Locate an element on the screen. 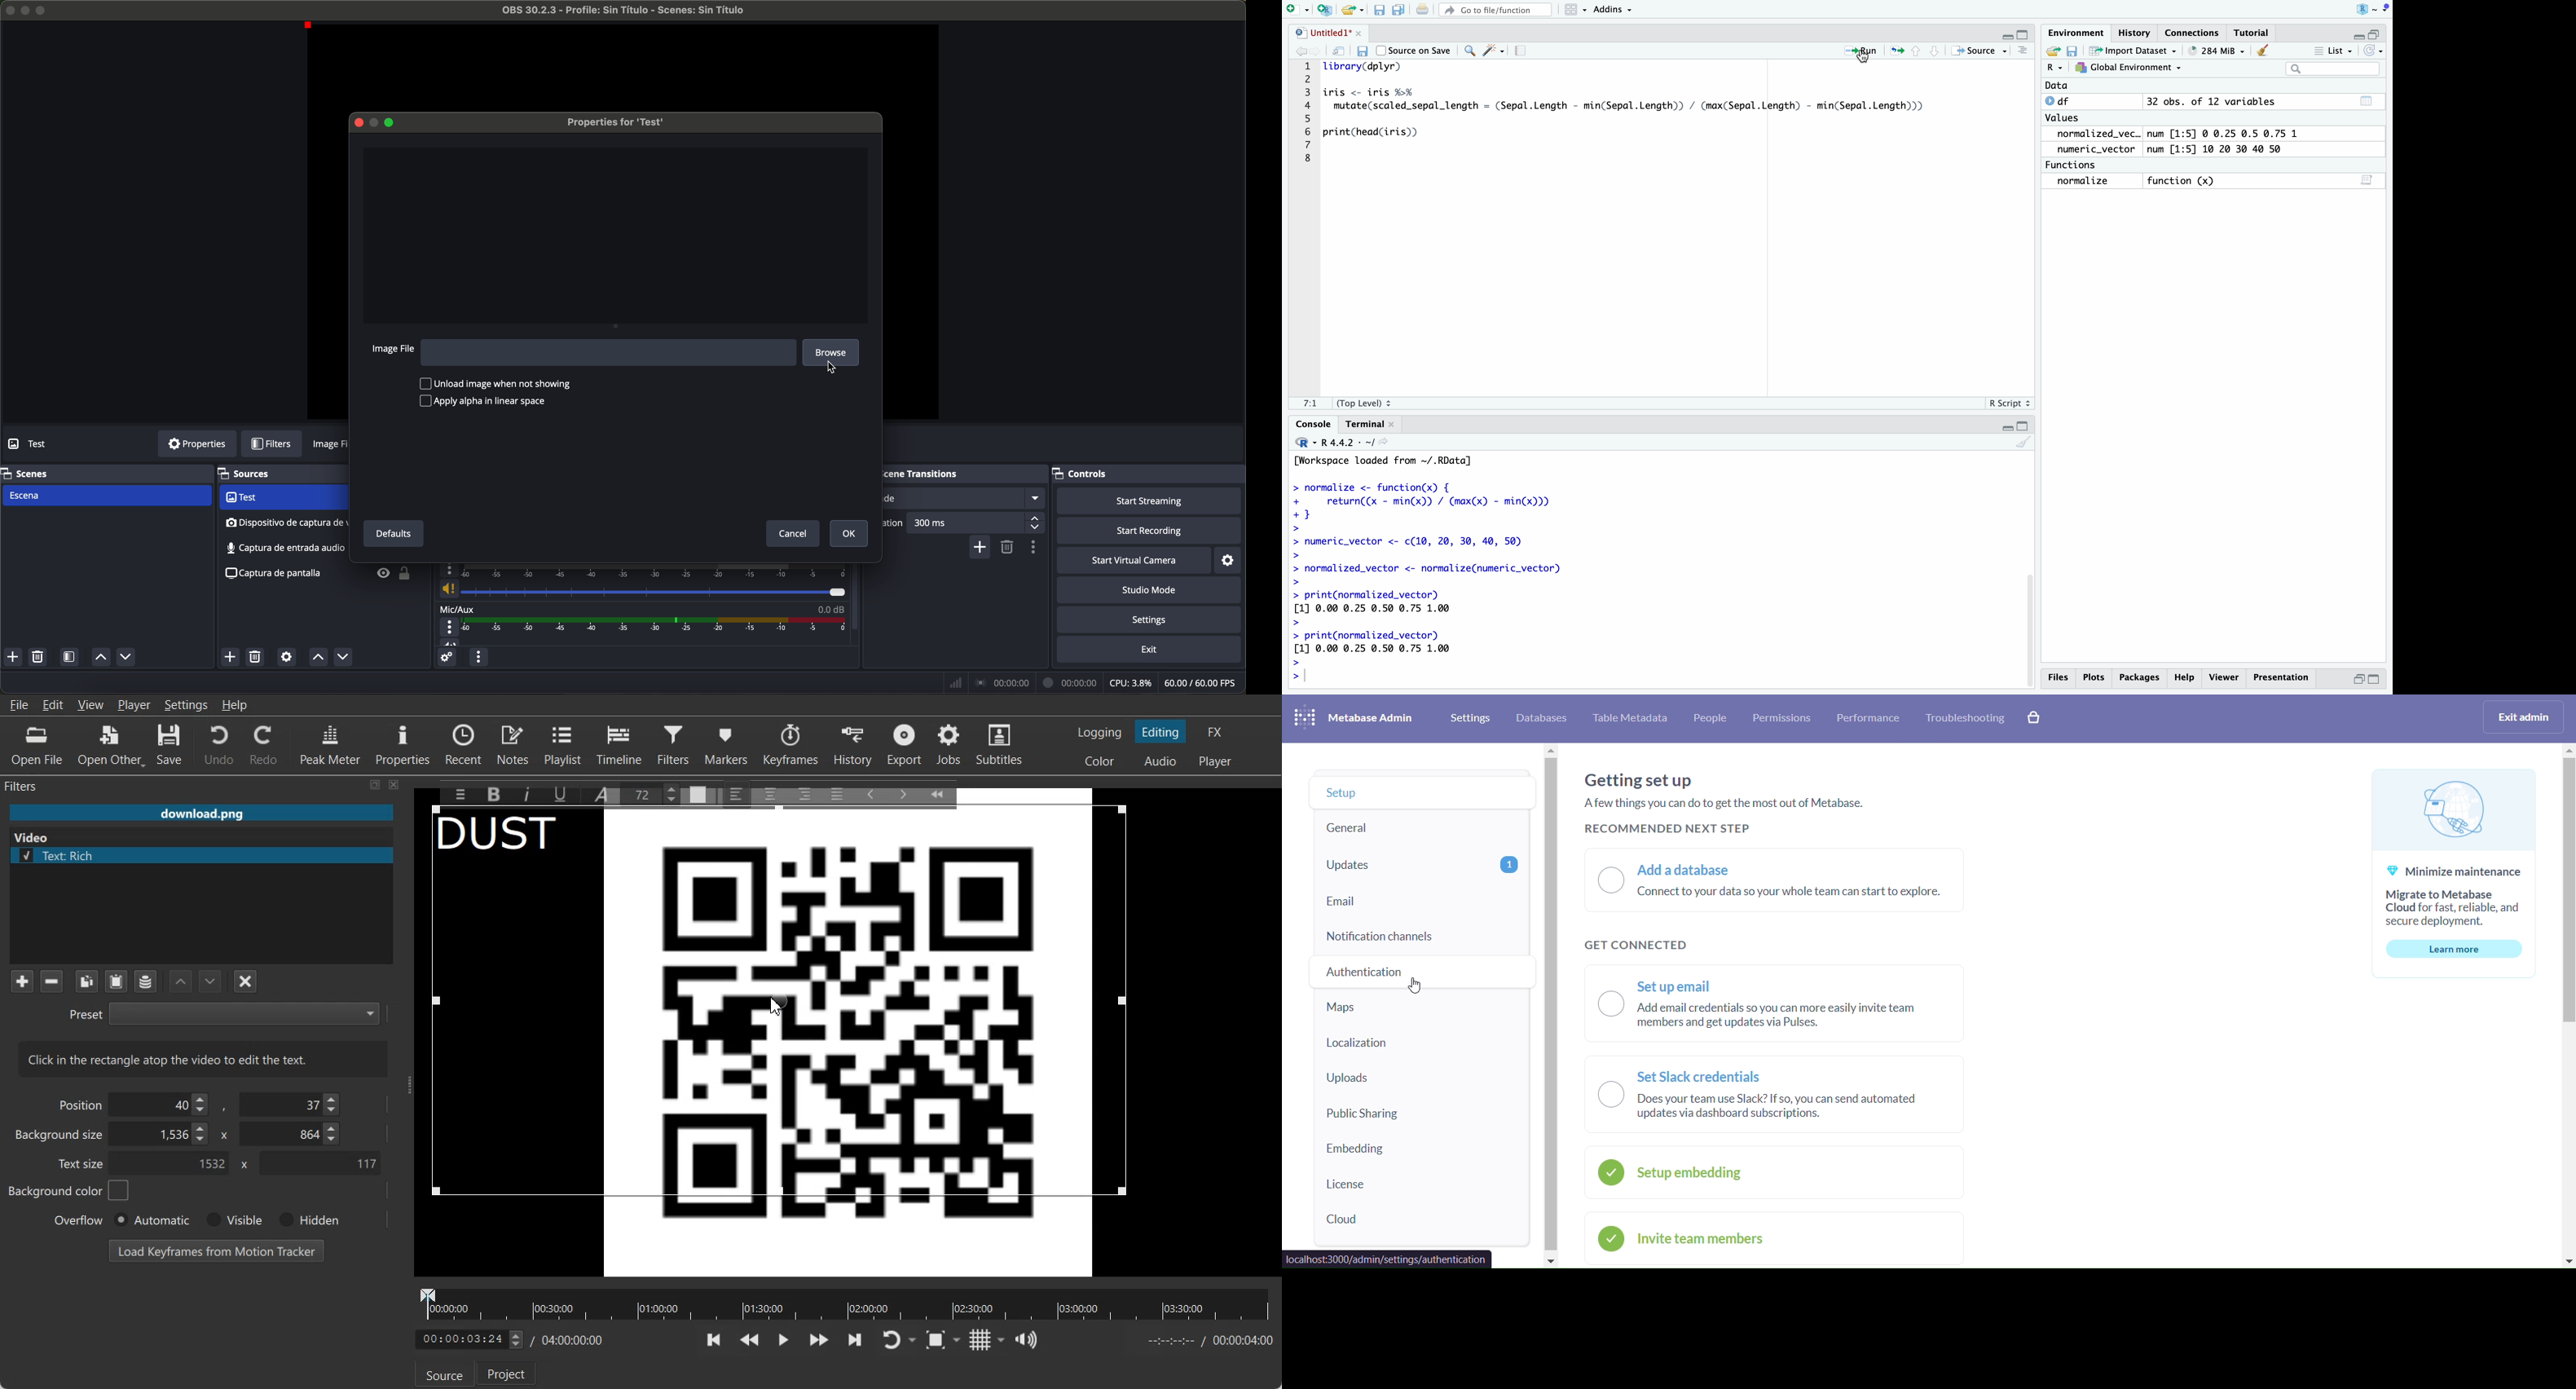 This screenshot has width=2576, height=1400. unlock/visible is located at coordinates (389, 575).